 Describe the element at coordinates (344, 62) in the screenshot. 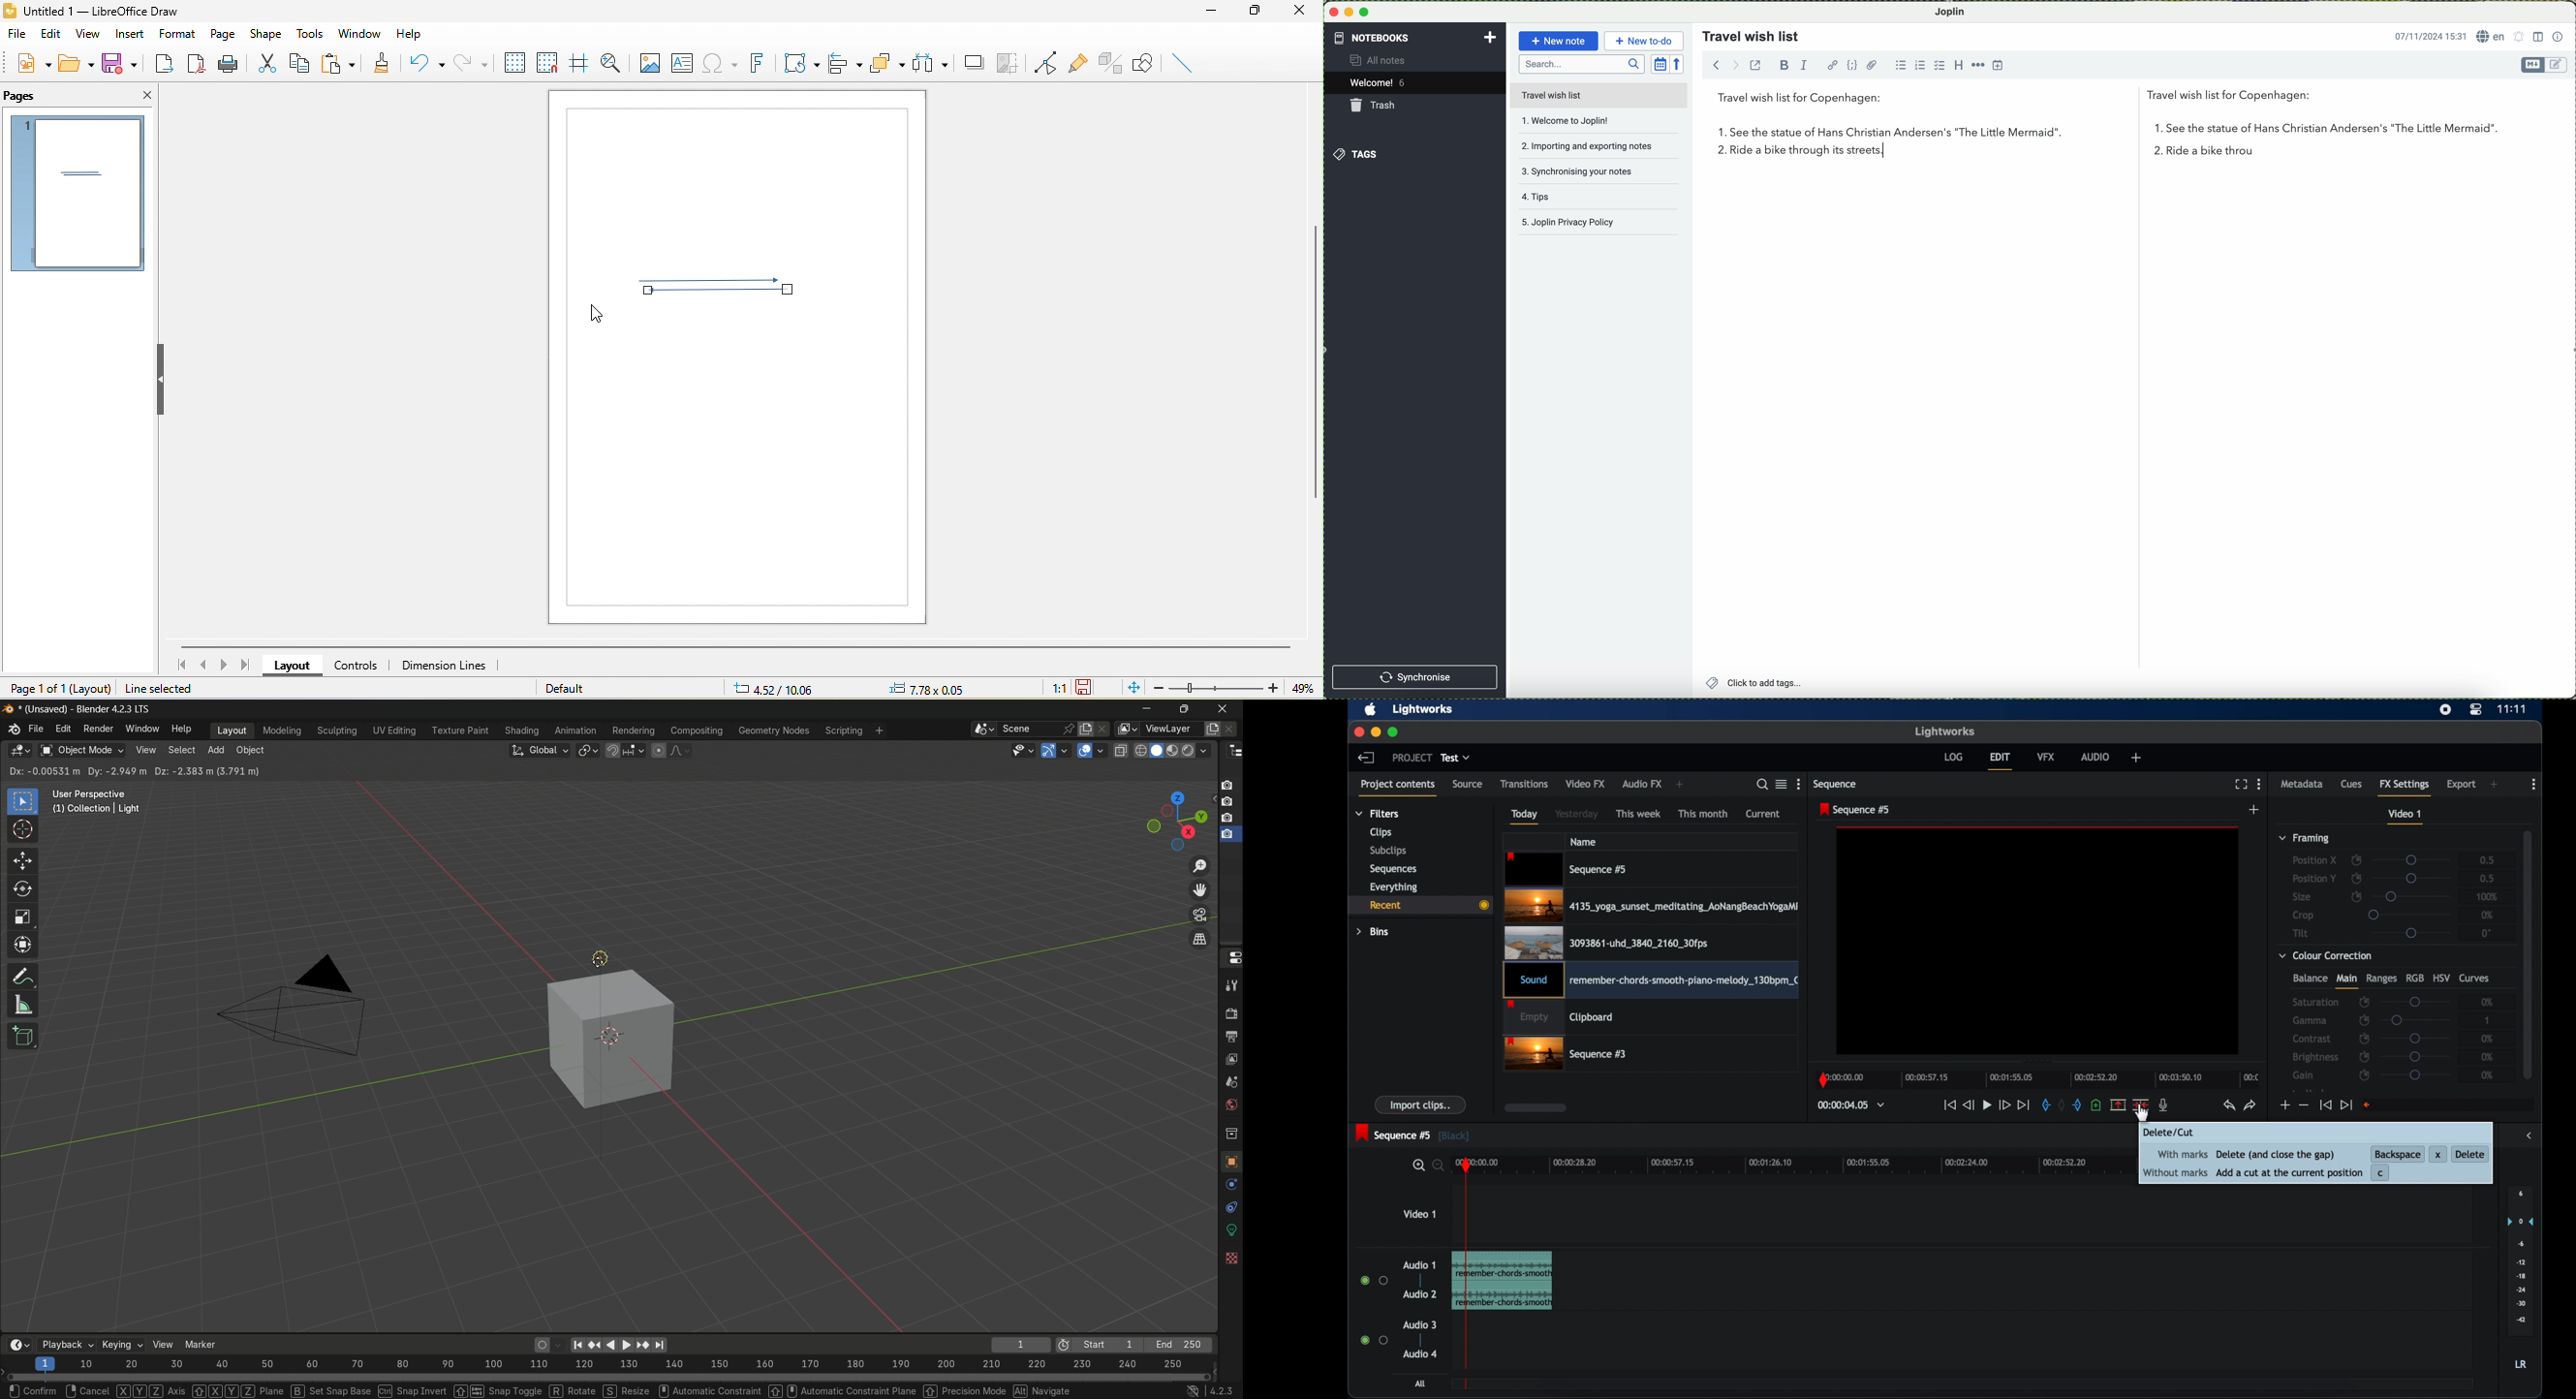

I see `paste` at that location.